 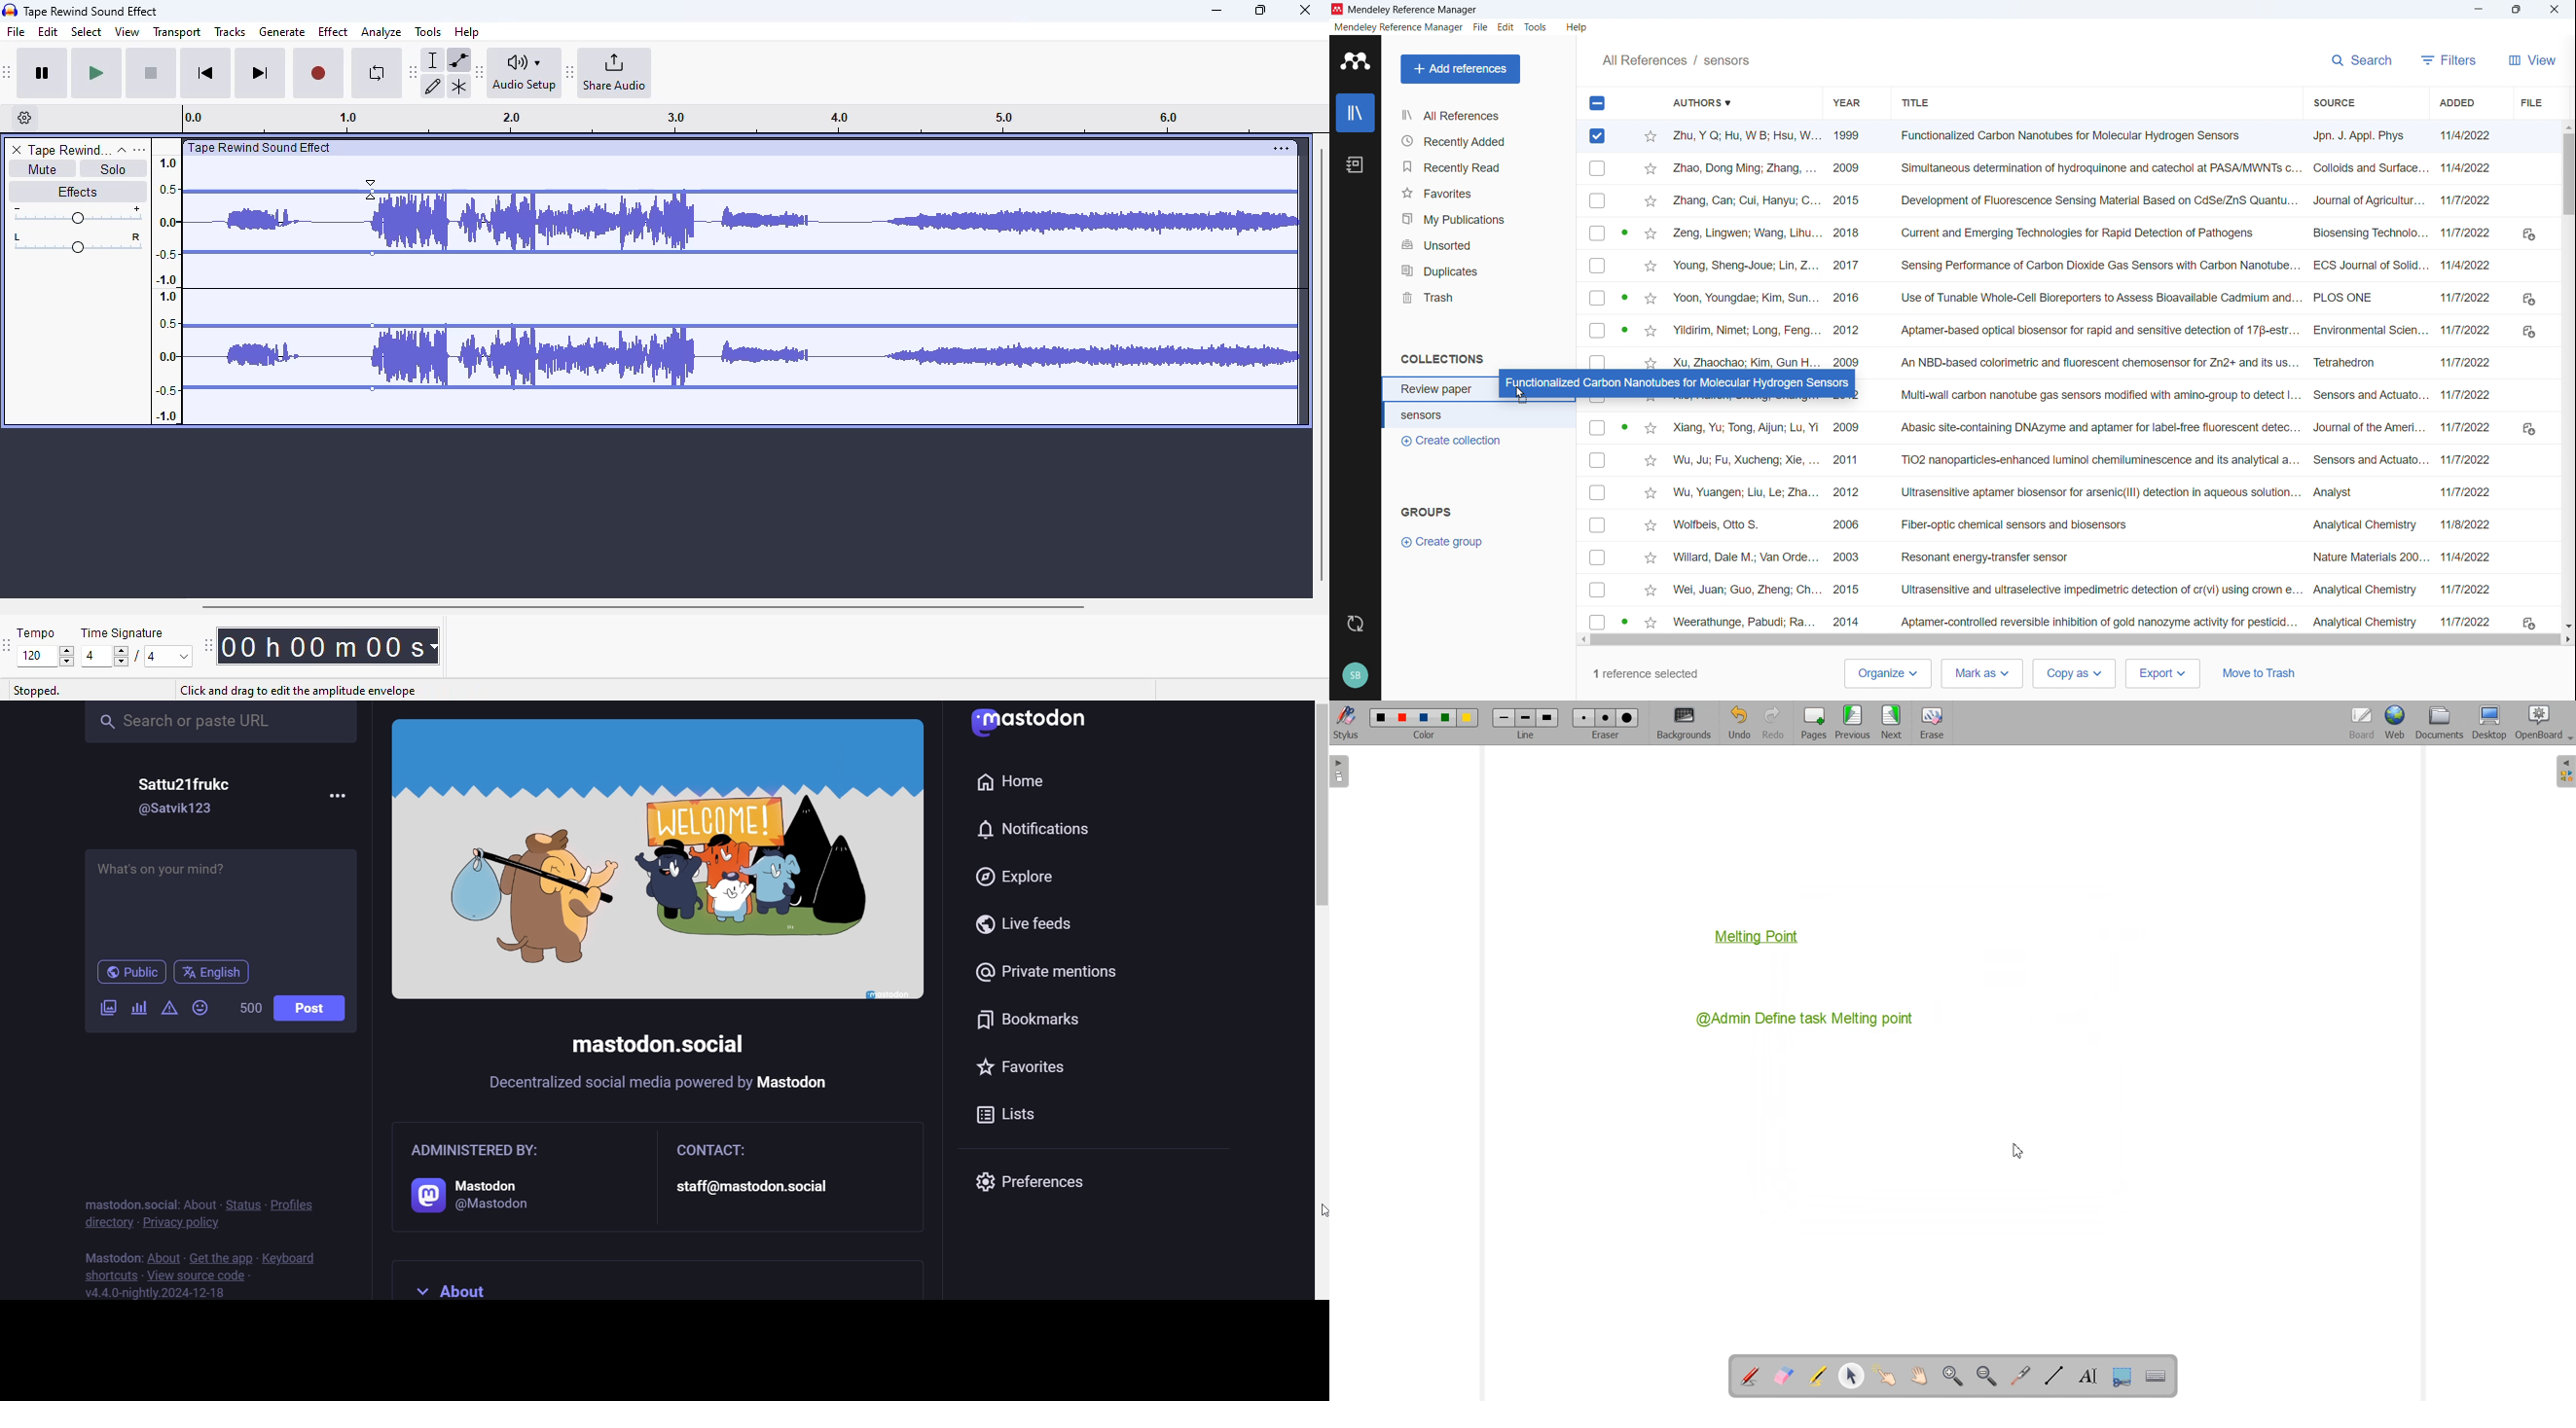 I want to click on search, so click(x=224, y=724).